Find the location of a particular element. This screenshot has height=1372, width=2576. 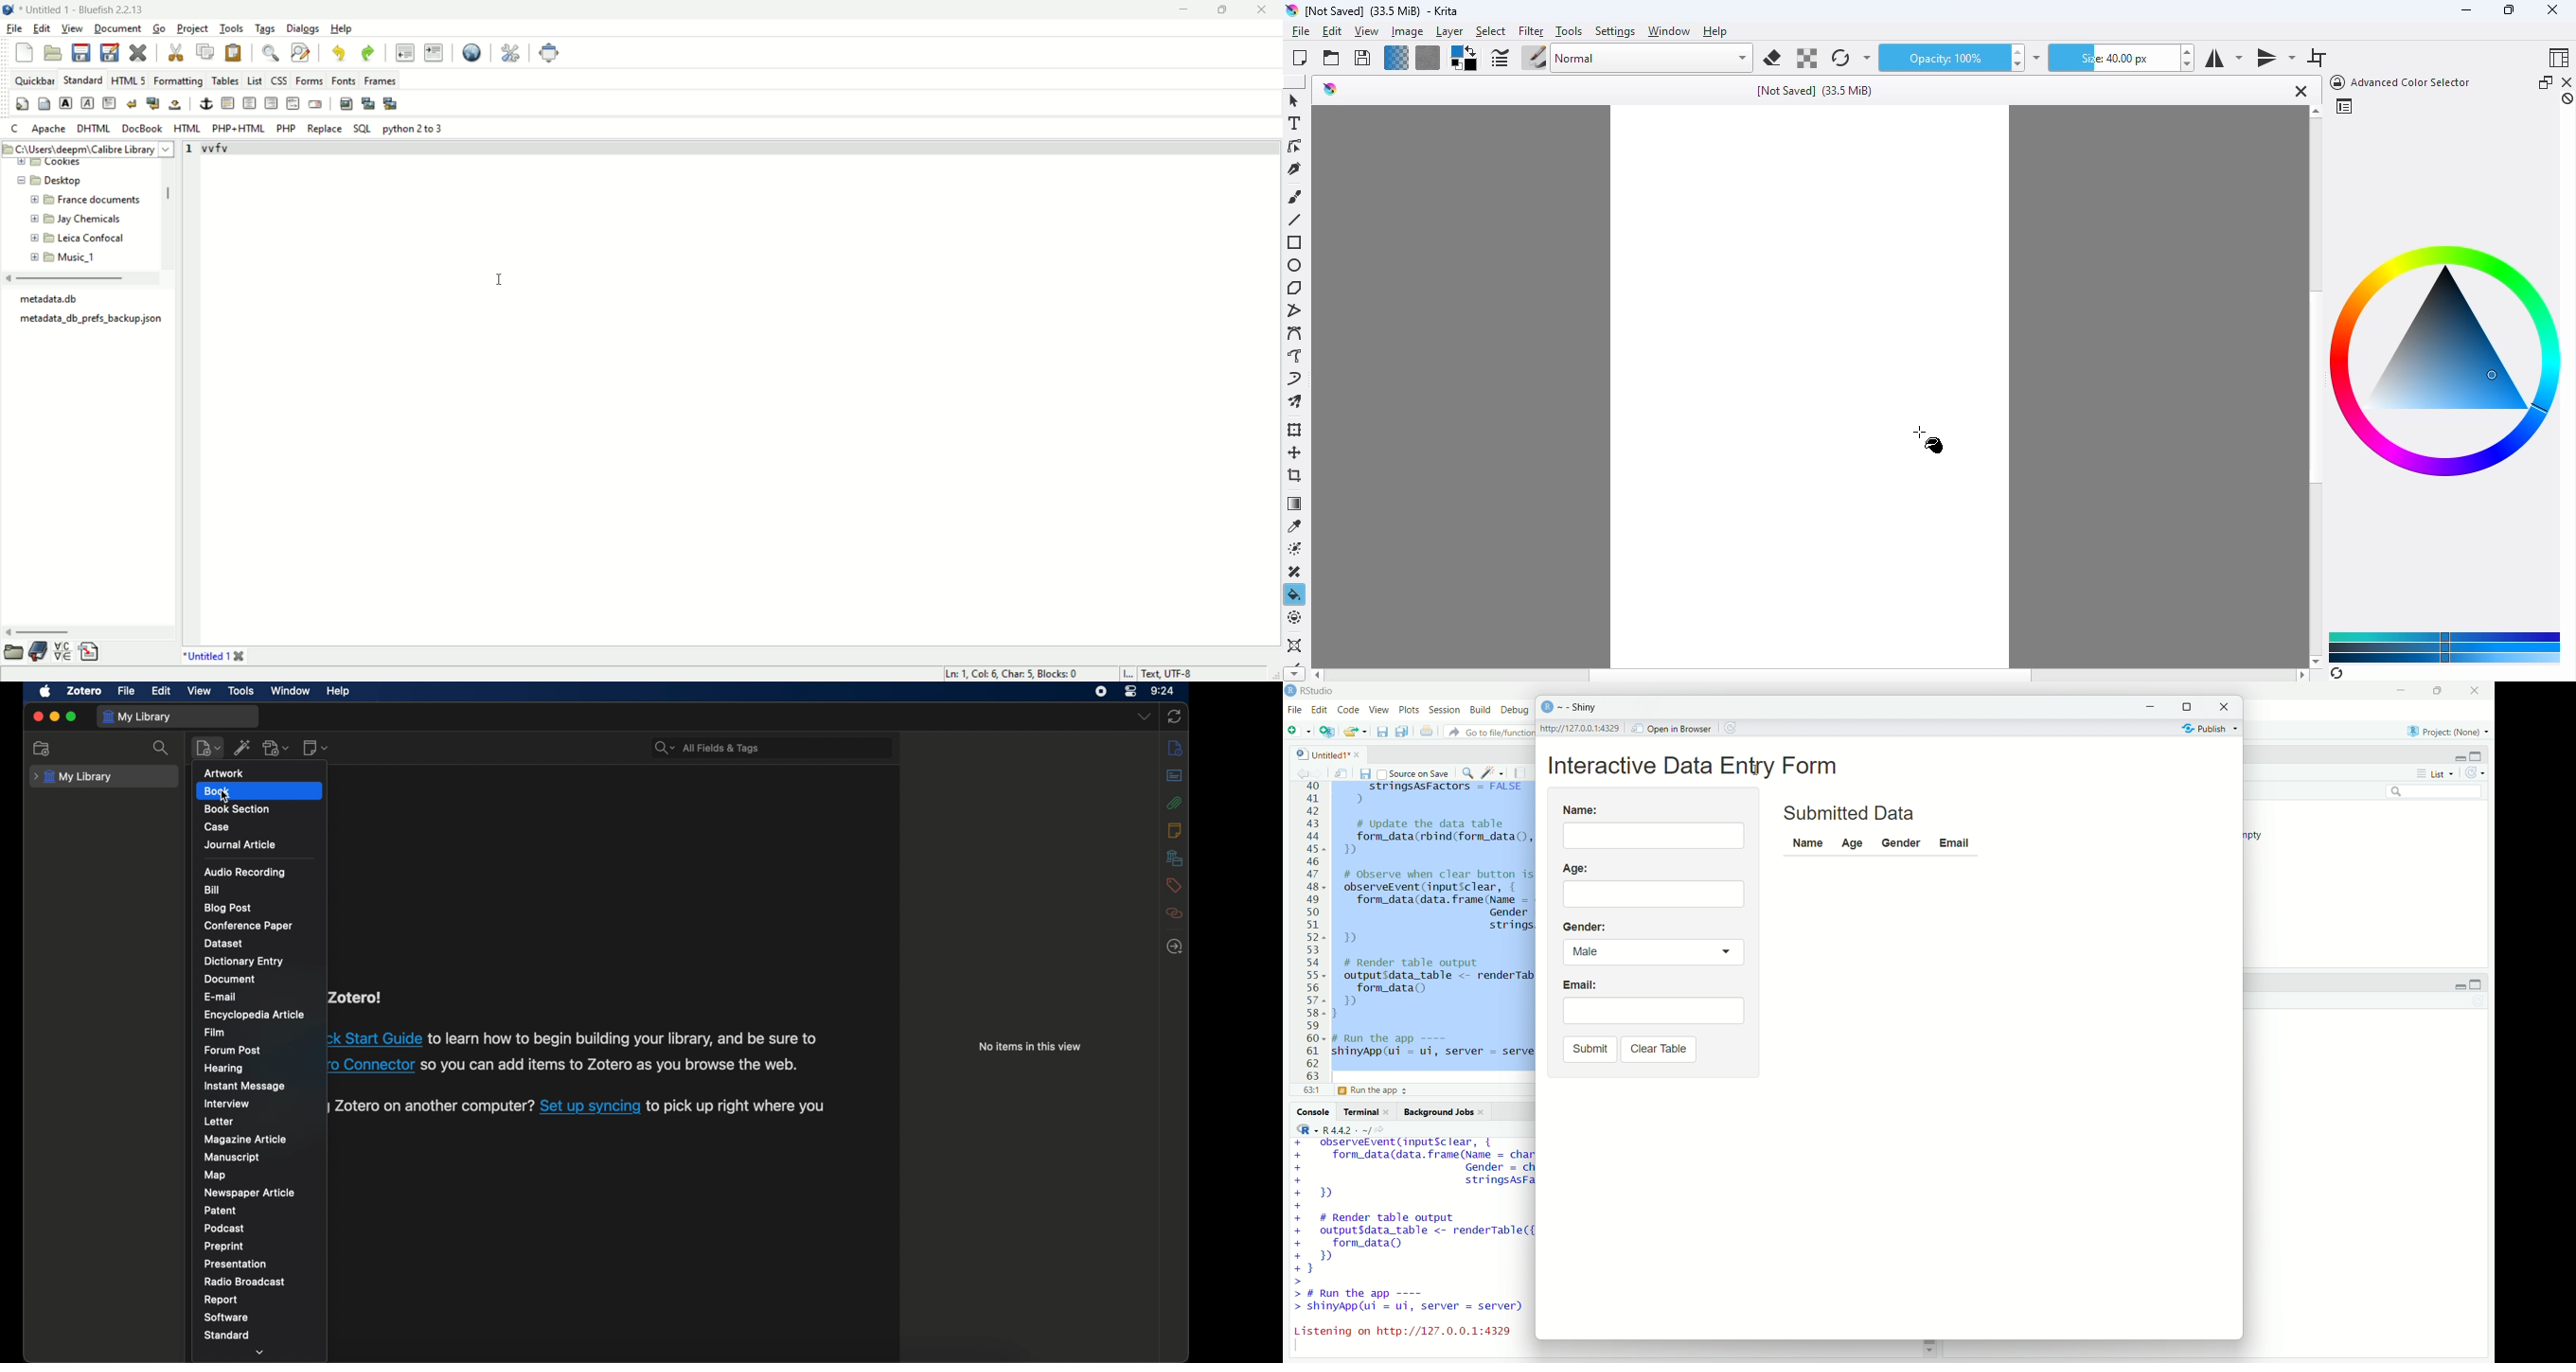

typing cursor is located at coordinates (1300, 1348).